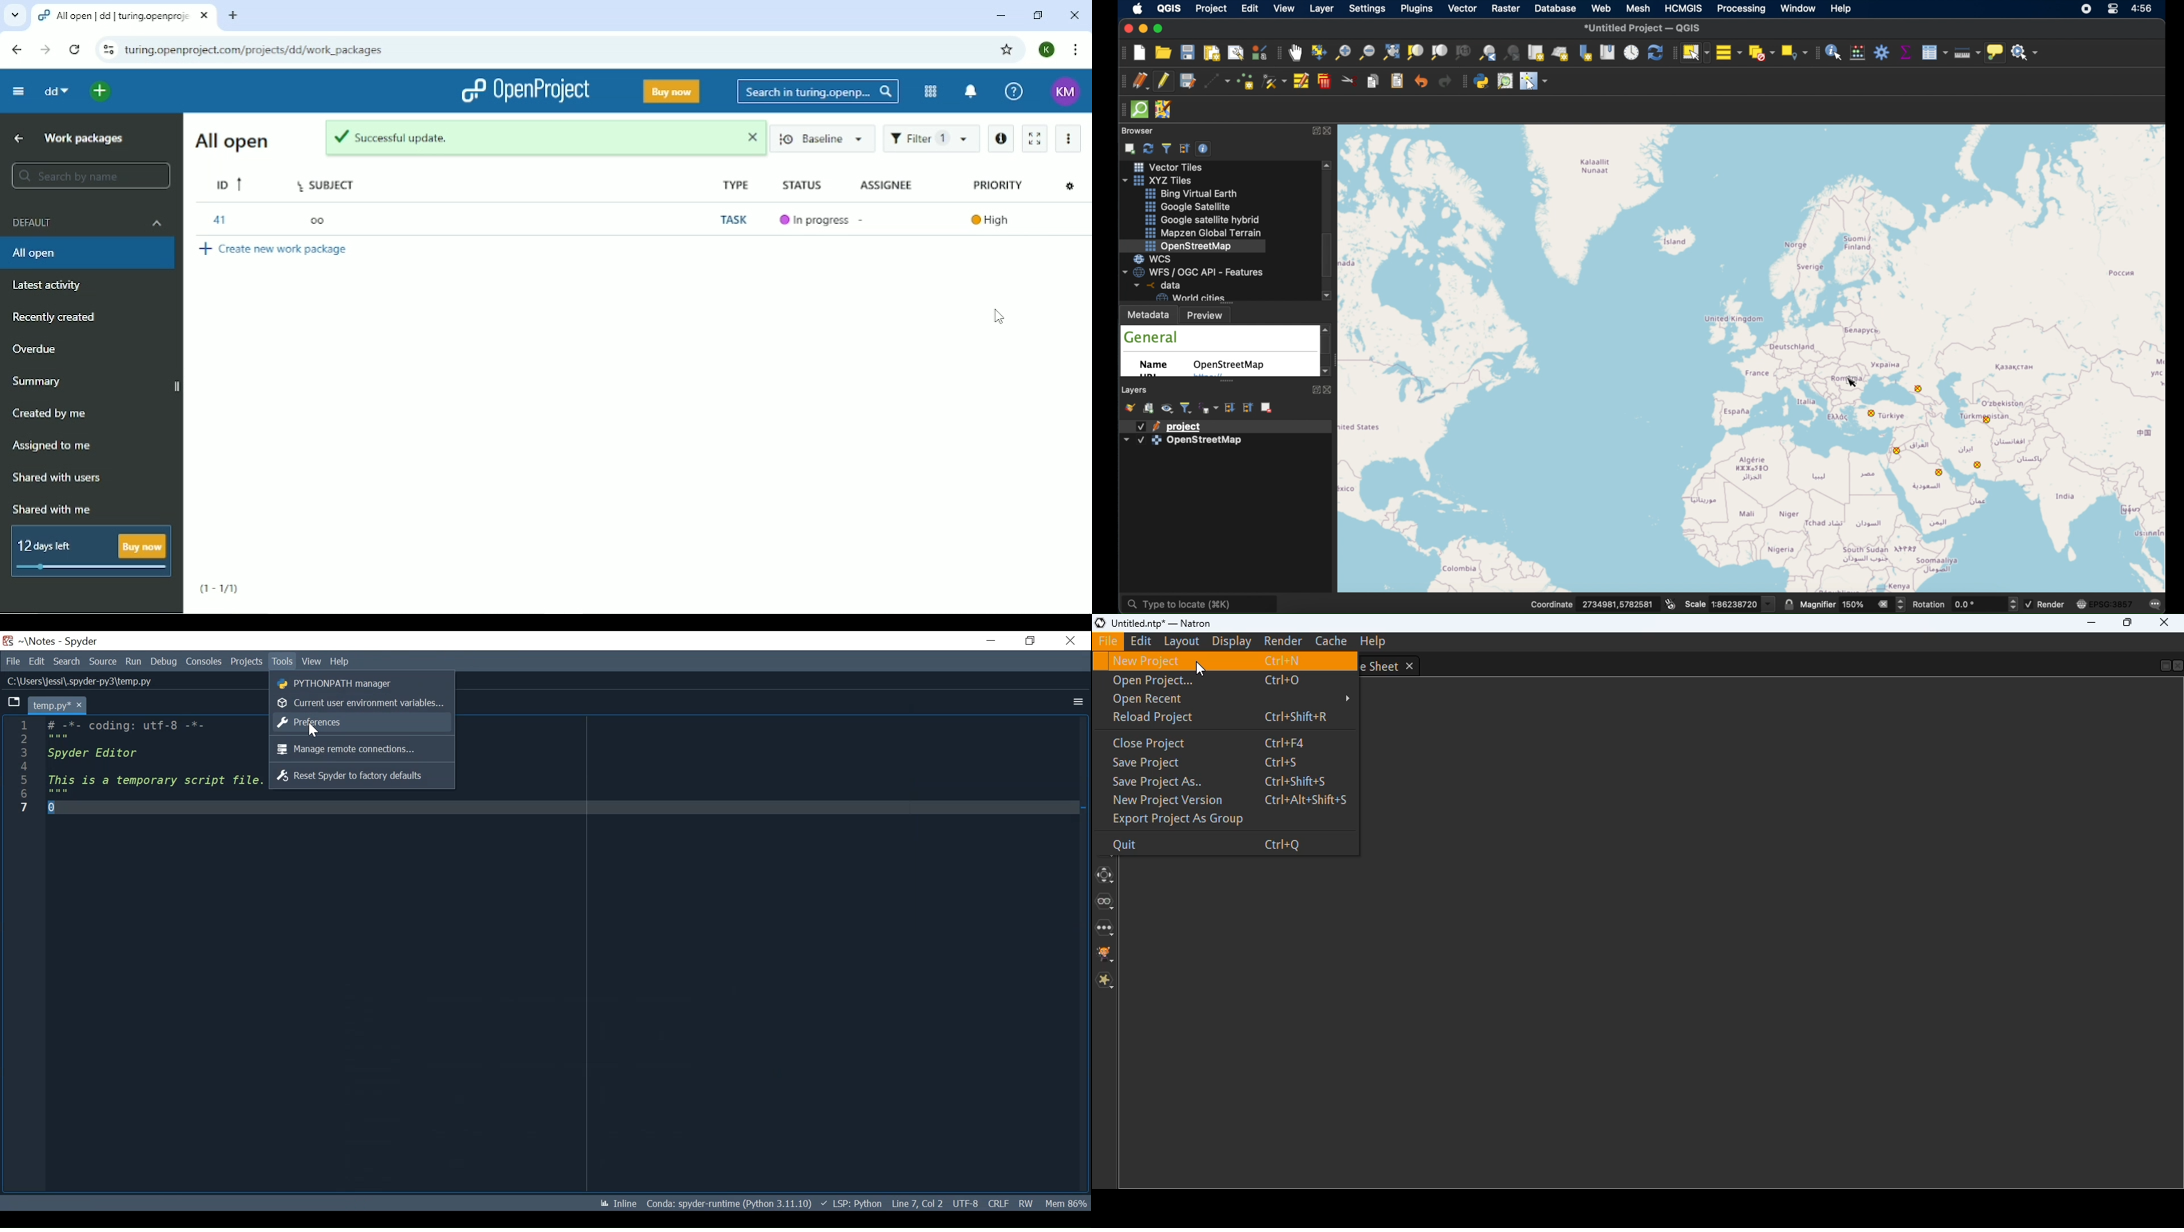  Describe the element at coordinates (1278, 54) in the screenshot. I see `map navigation toolbar` at that location.